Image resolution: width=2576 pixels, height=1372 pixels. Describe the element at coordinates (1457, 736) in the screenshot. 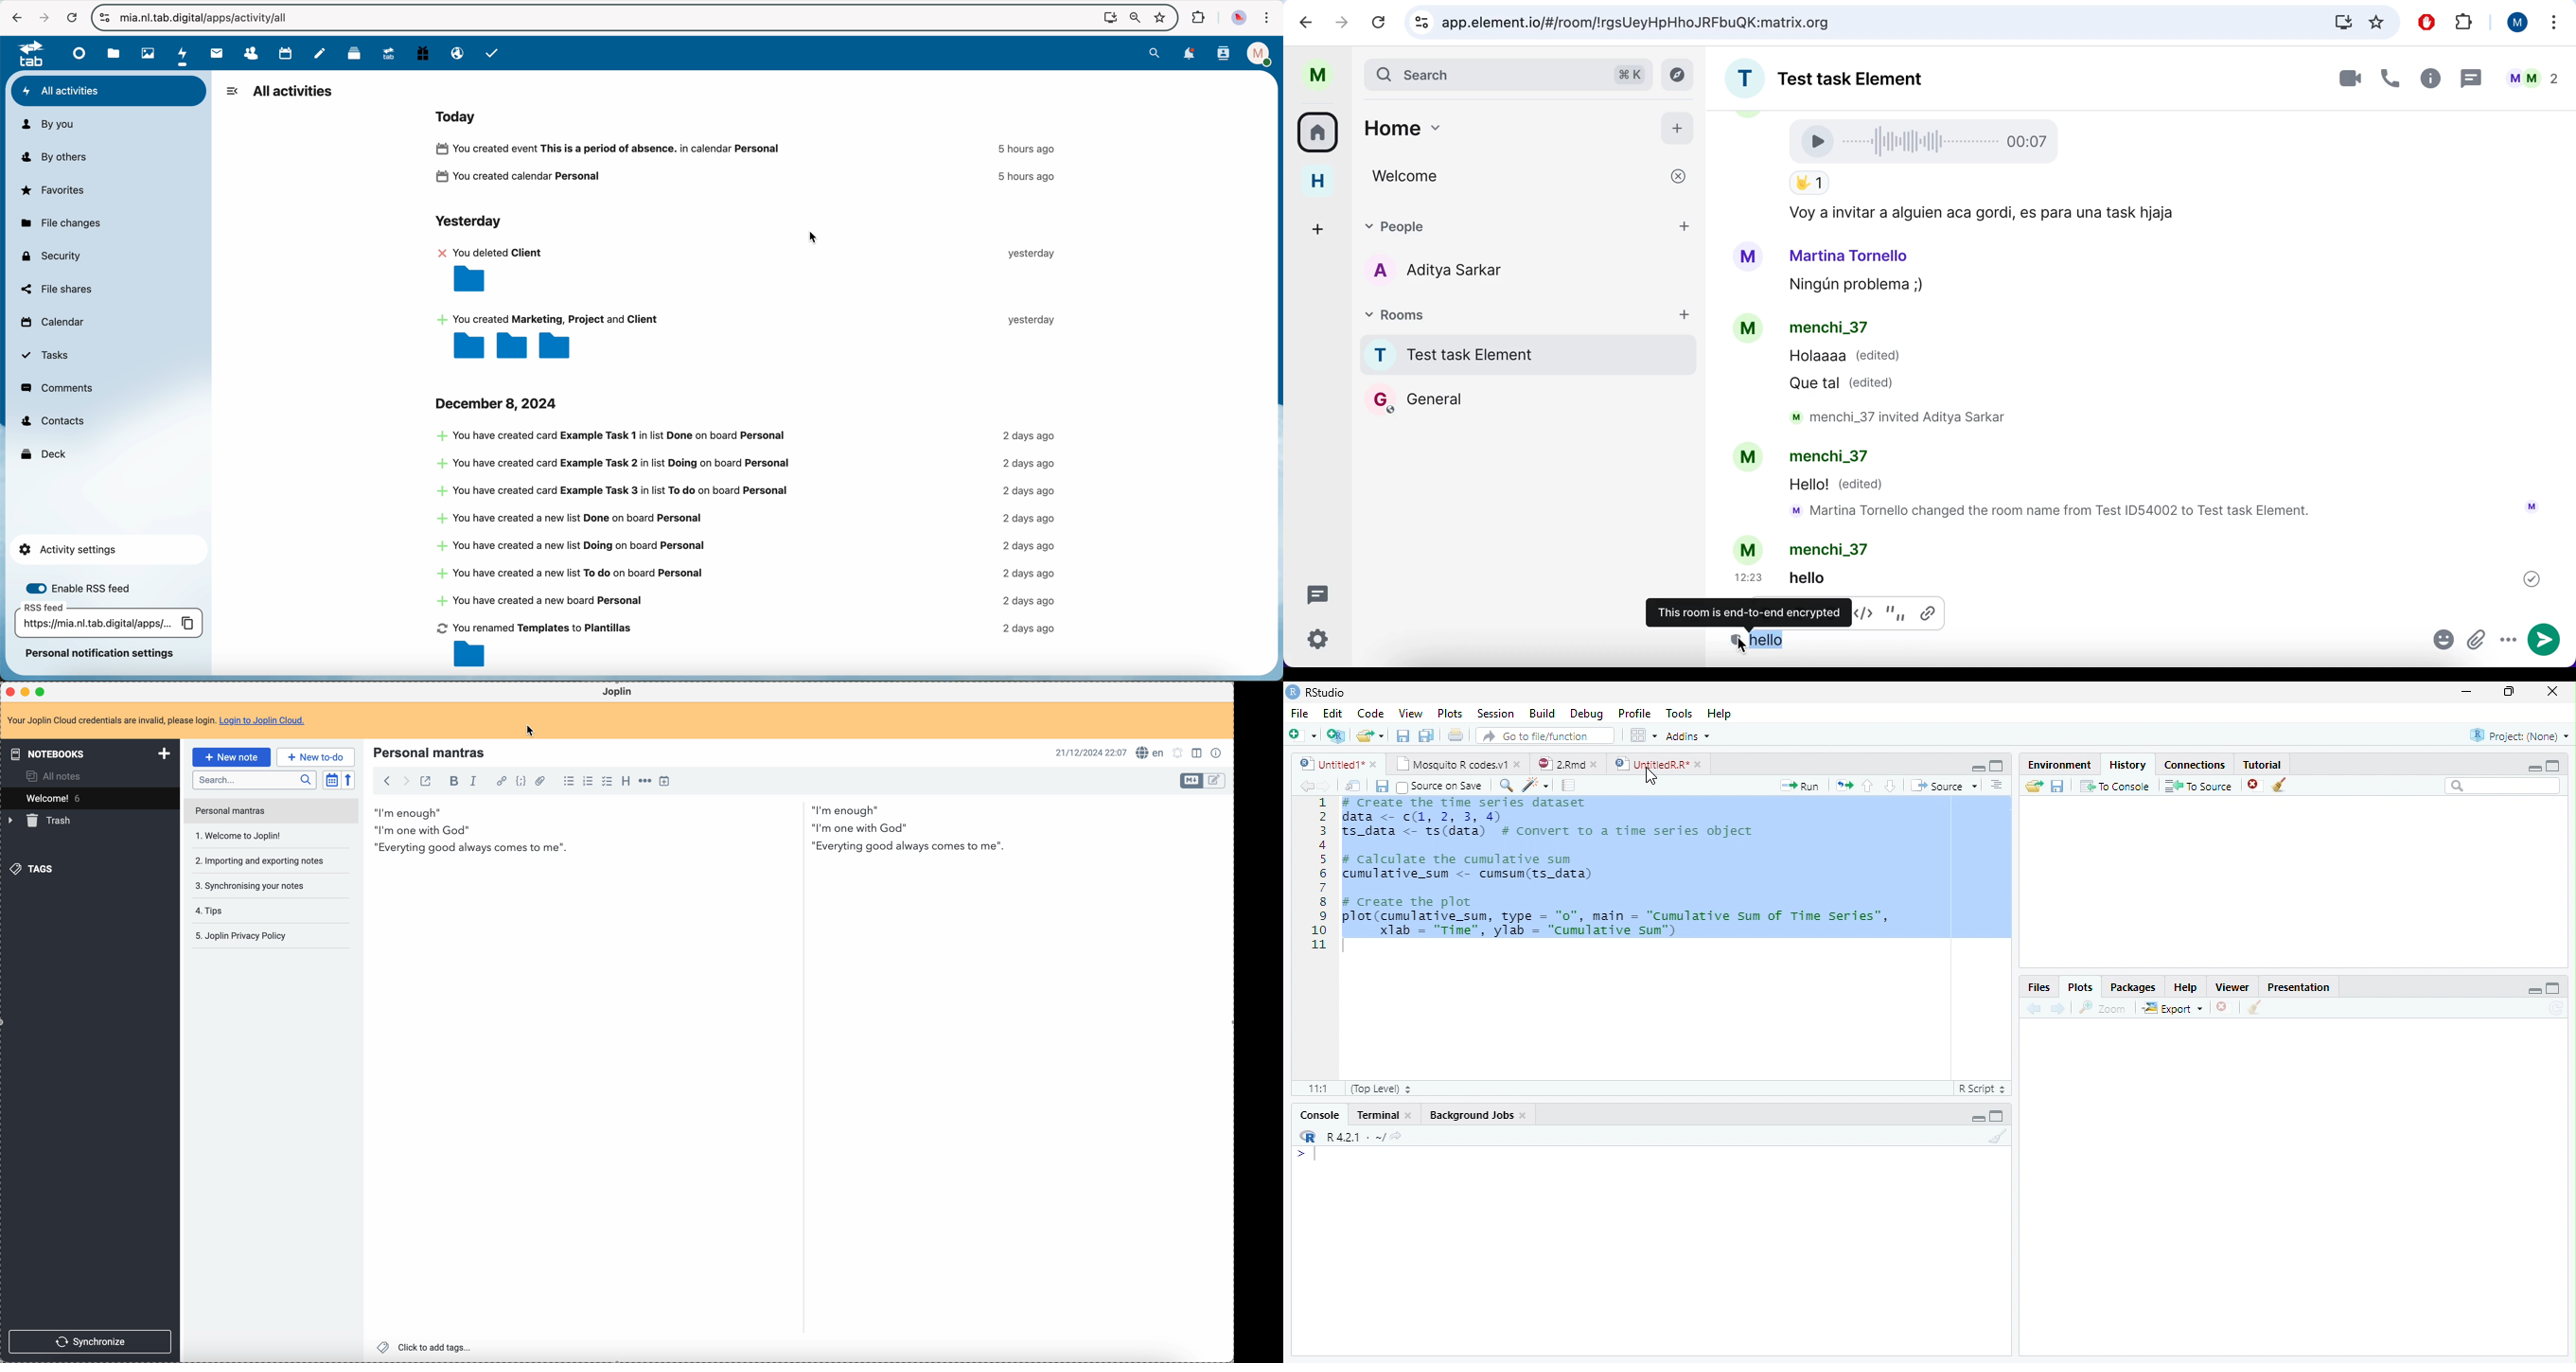

I see `Print` at that location.